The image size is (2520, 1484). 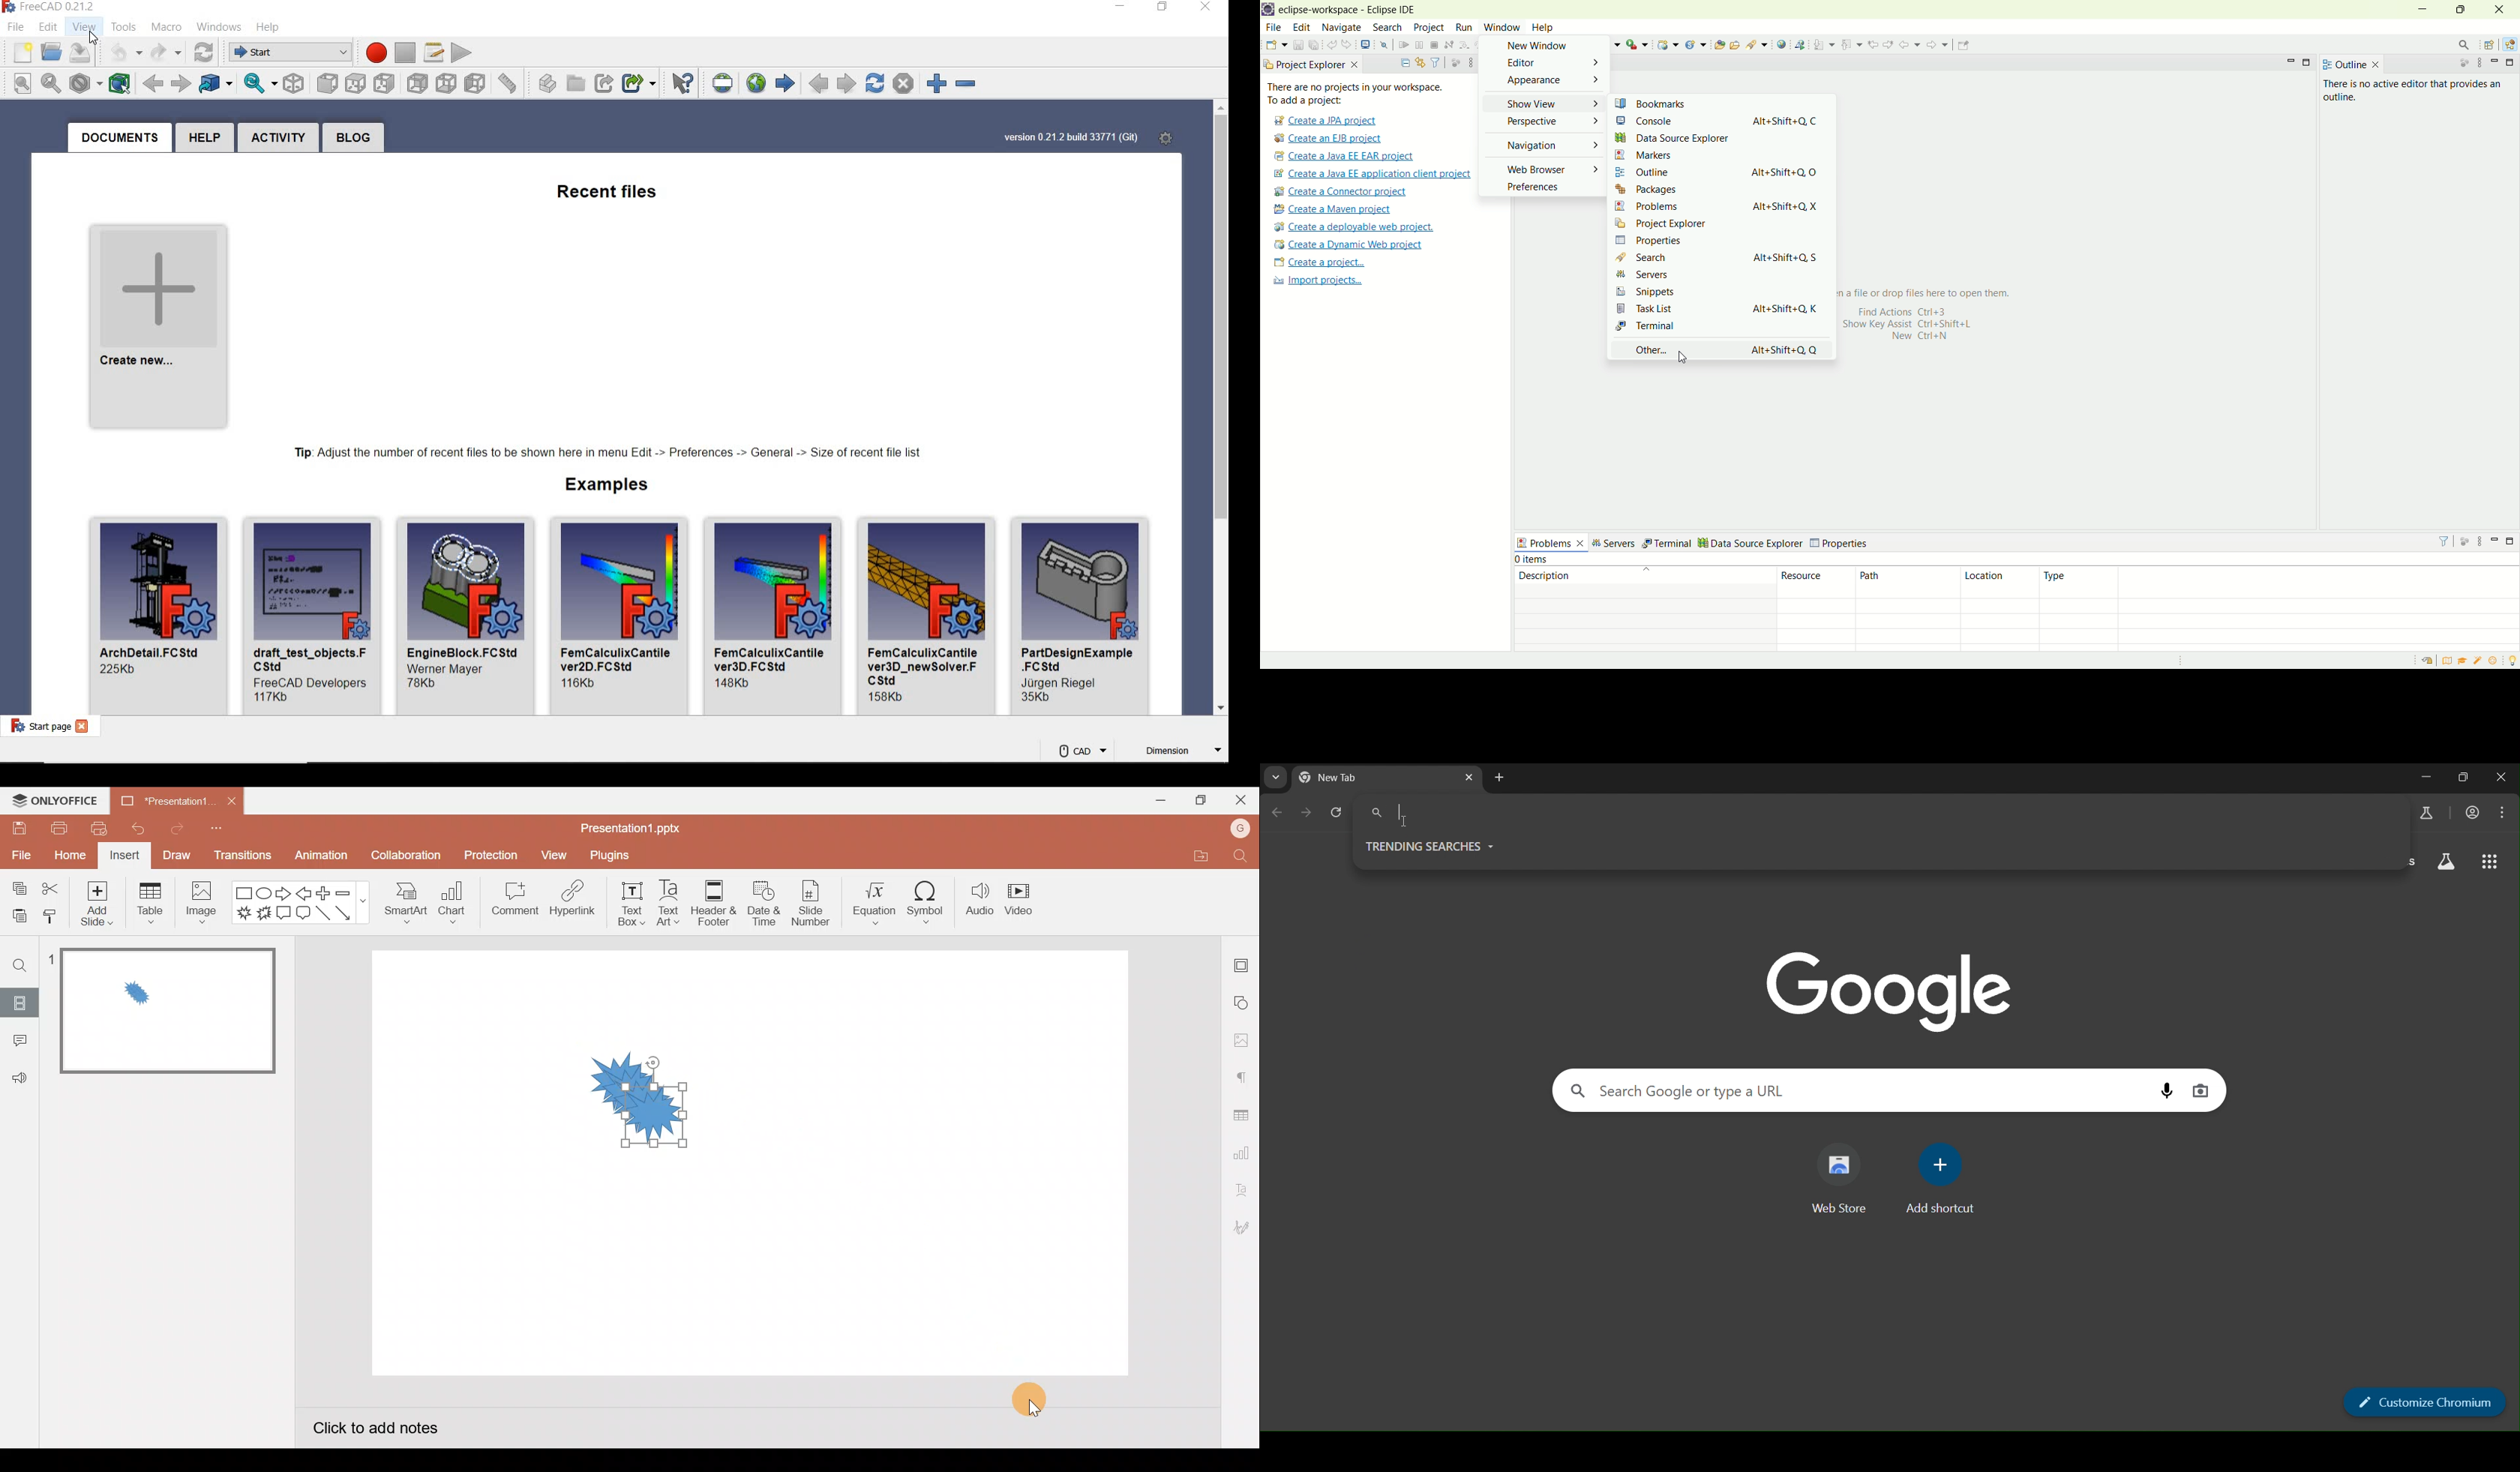 What do you see at coordinates (812, 904) in the screenshot?
I see `Slide number` at bounding box center [812, 904].